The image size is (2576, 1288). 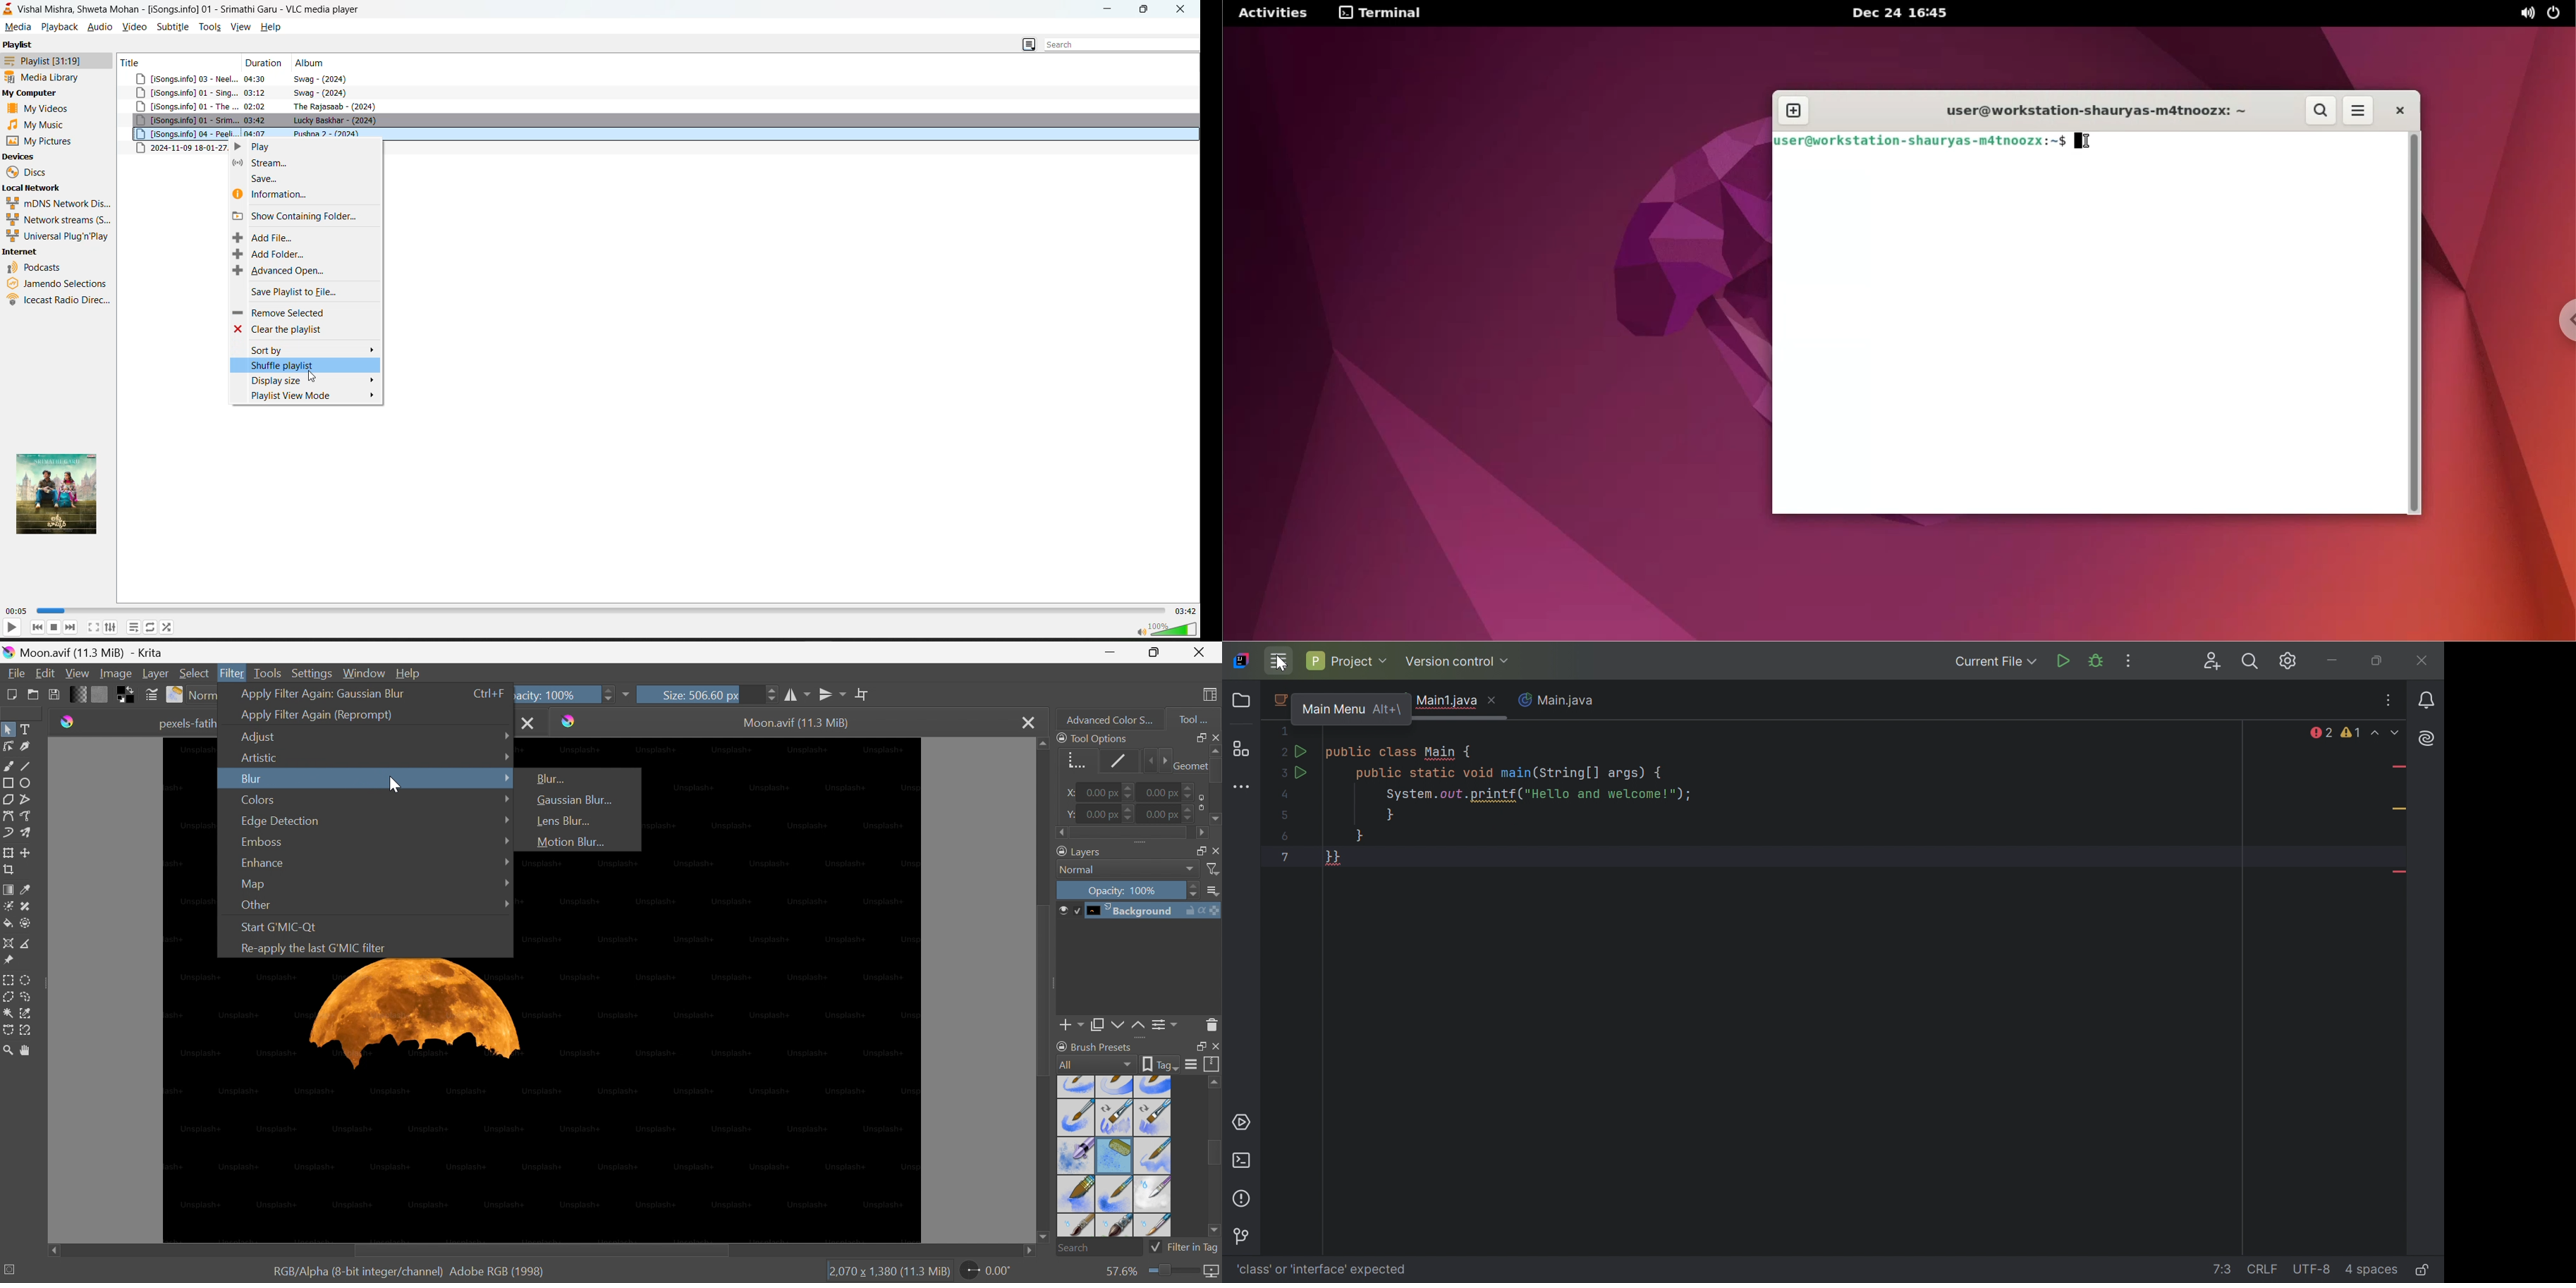 What do you see at coordinates (1391, 817) in the screenshot?
I see `}` at bounding box center [1391, 817].